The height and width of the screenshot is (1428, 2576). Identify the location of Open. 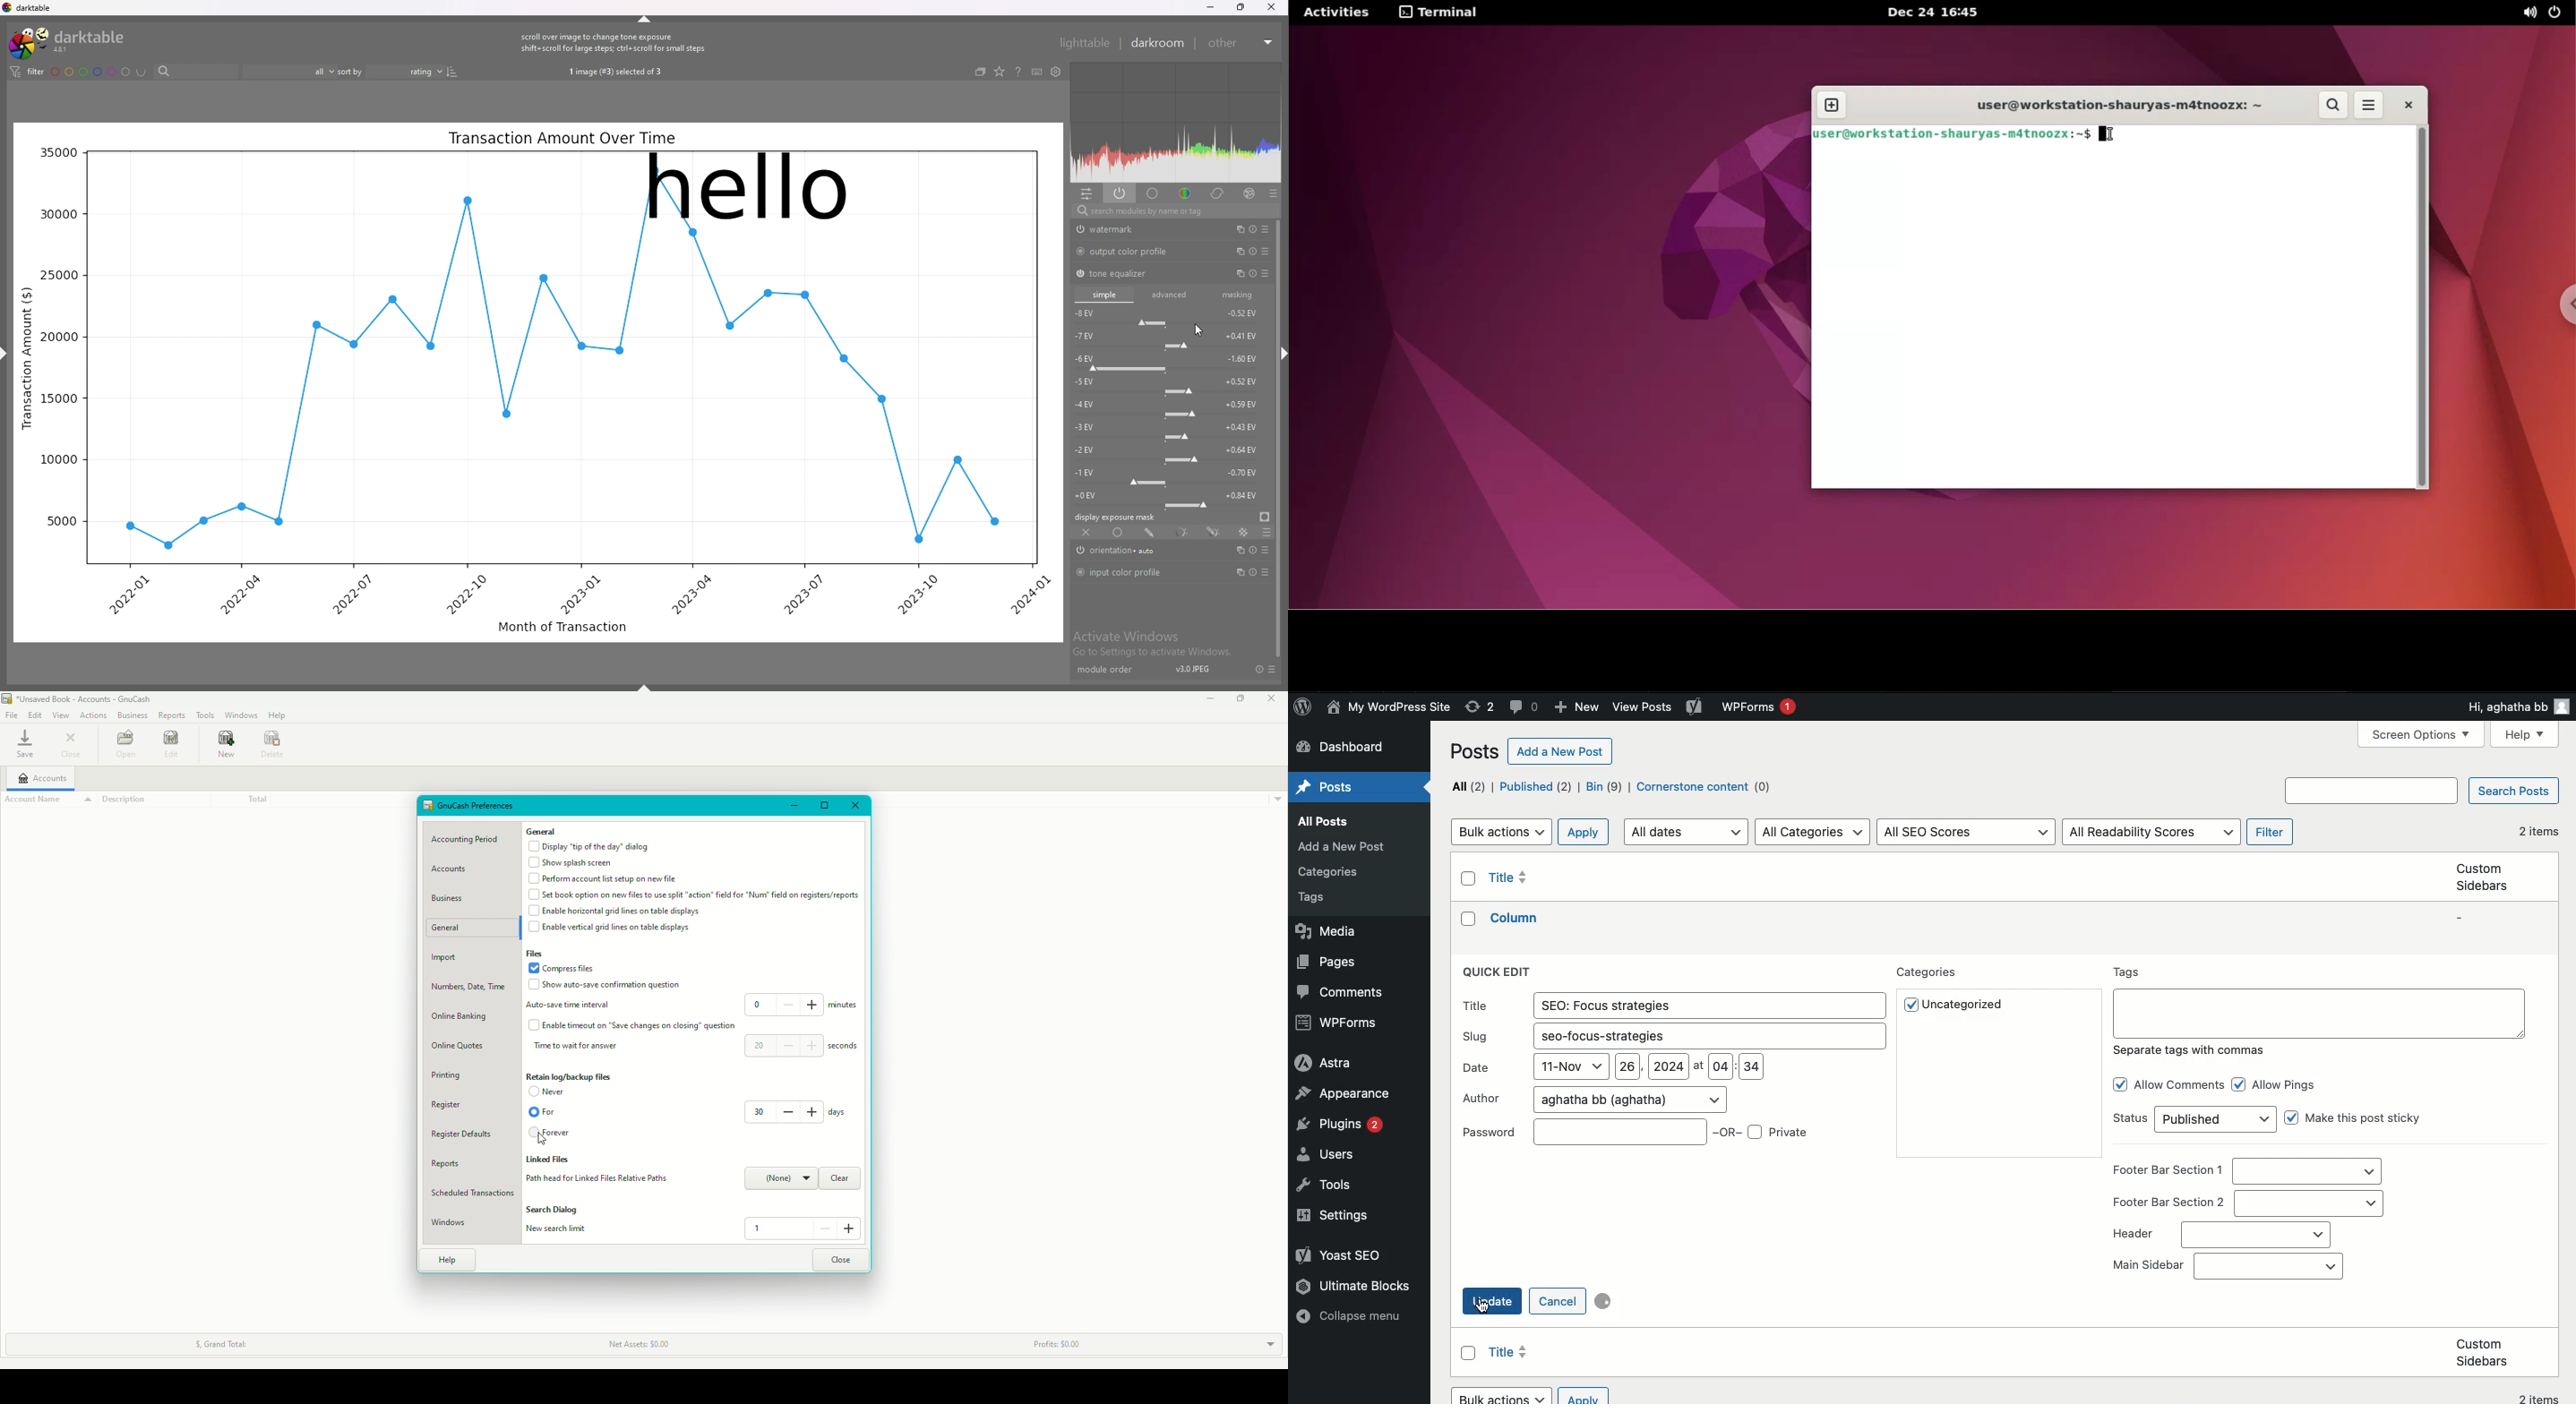
(123, 744).